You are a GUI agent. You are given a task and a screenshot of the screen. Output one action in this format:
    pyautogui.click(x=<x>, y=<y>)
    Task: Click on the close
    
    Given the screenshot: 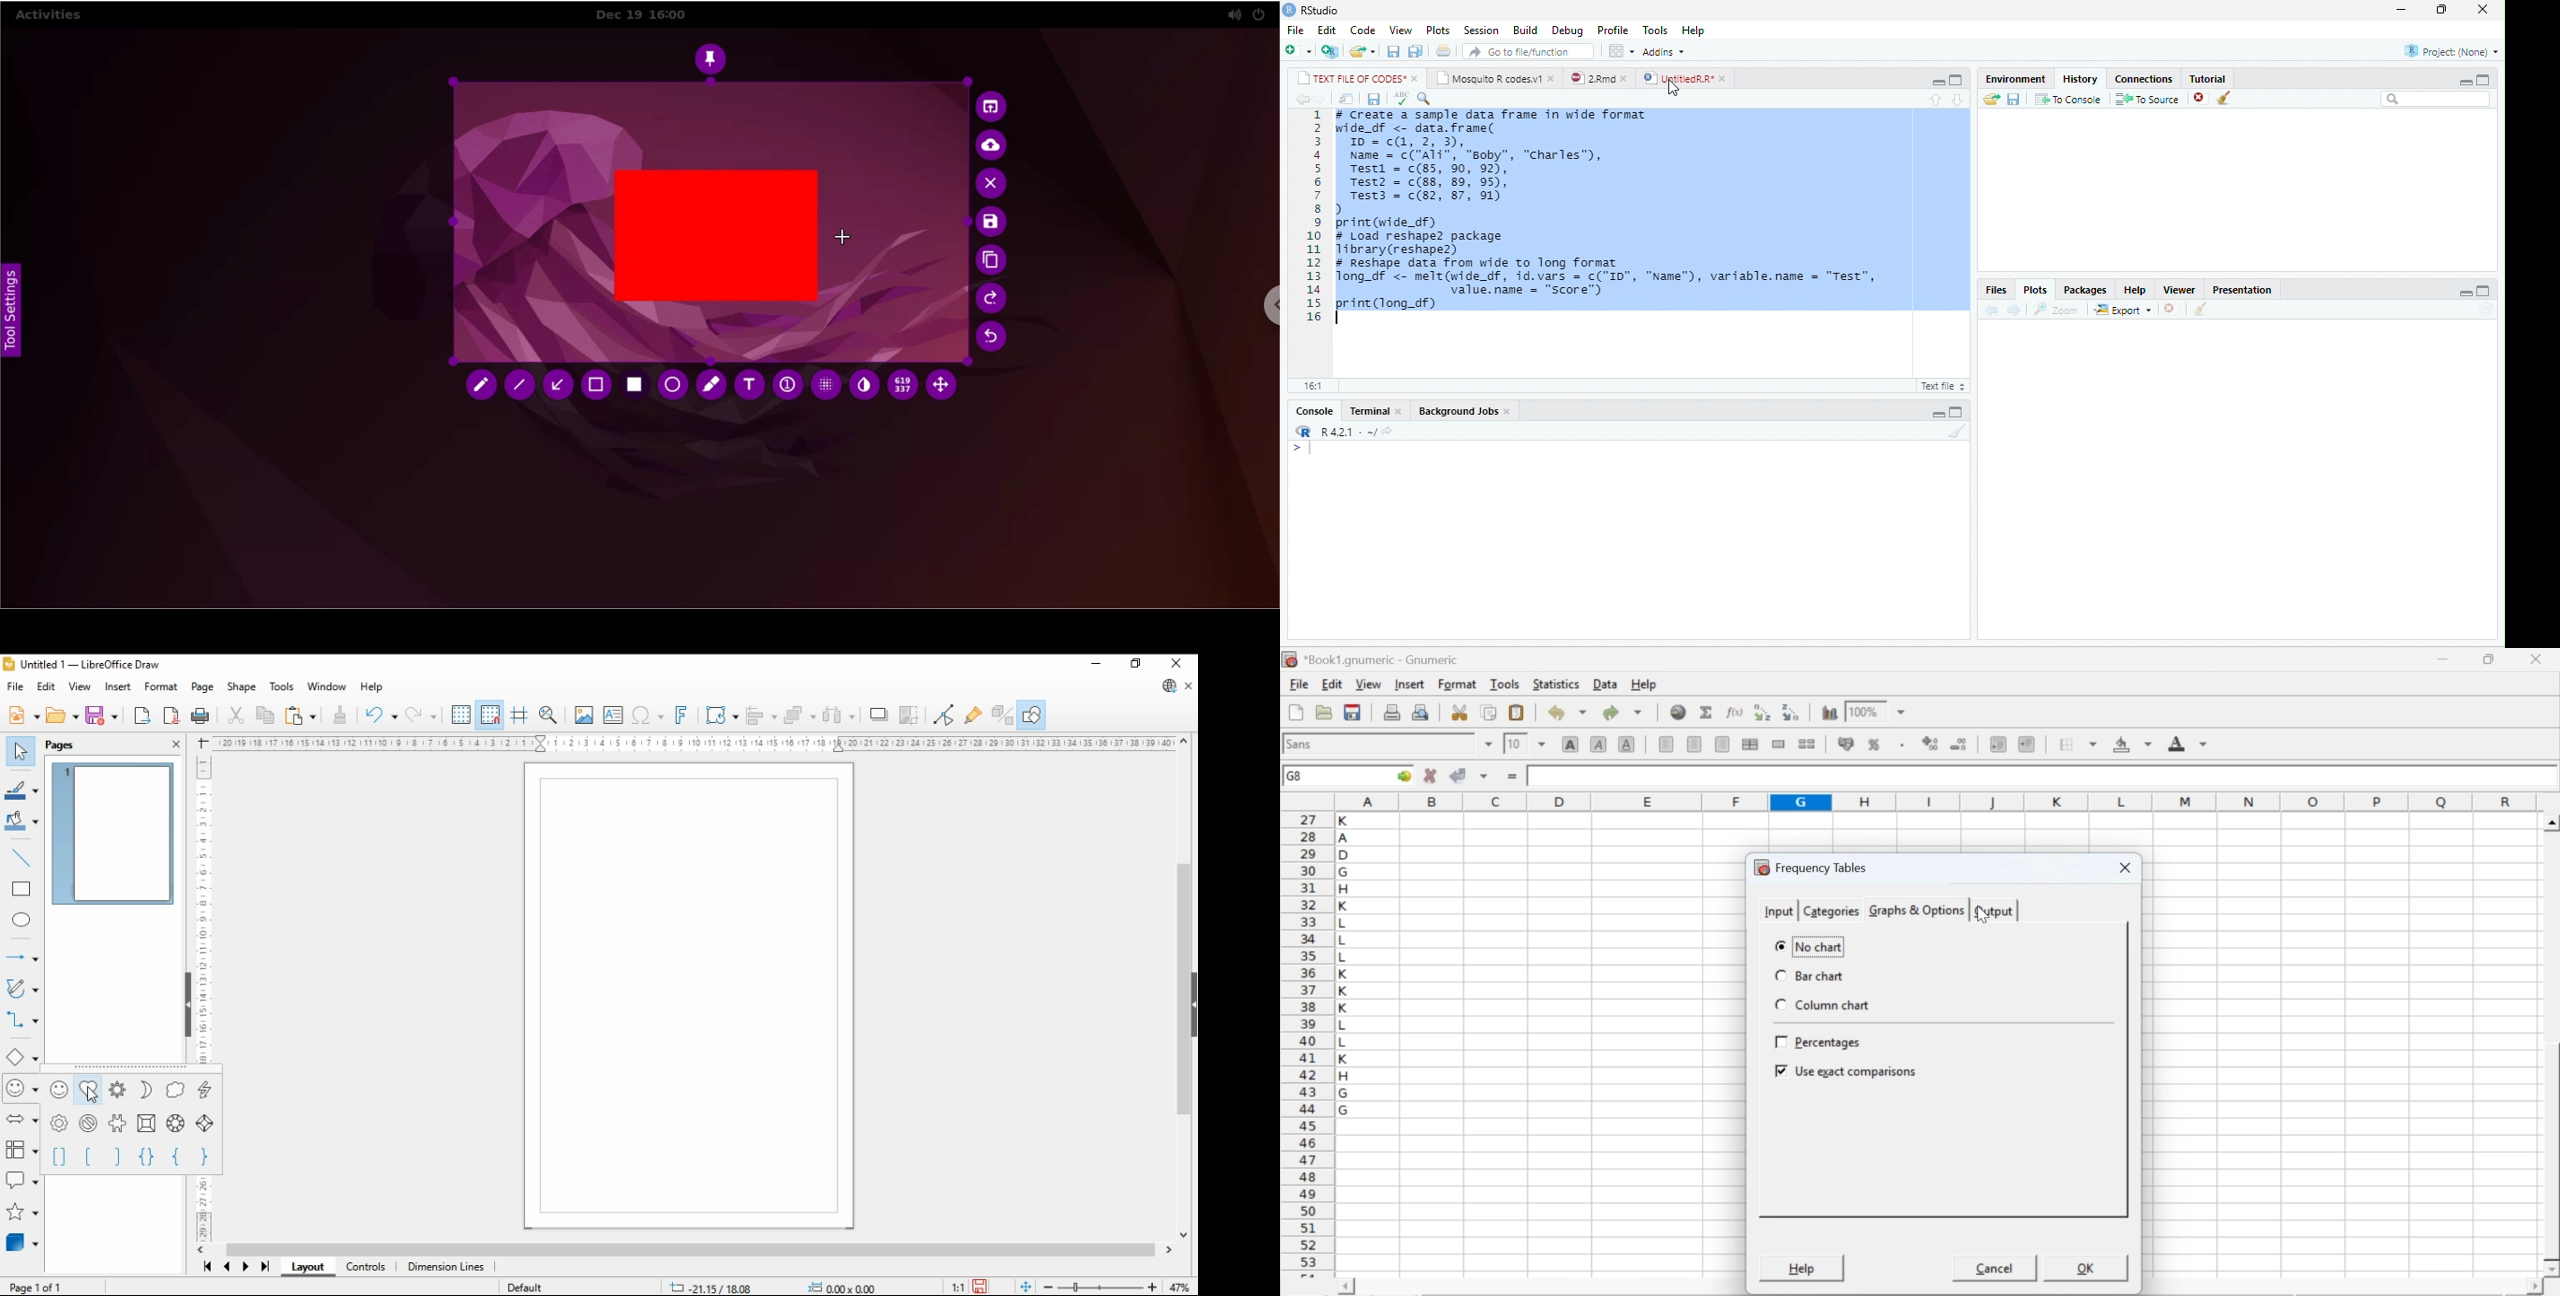 What is the action you would take?
    pyautogui.click(x=1553, y=77)
    